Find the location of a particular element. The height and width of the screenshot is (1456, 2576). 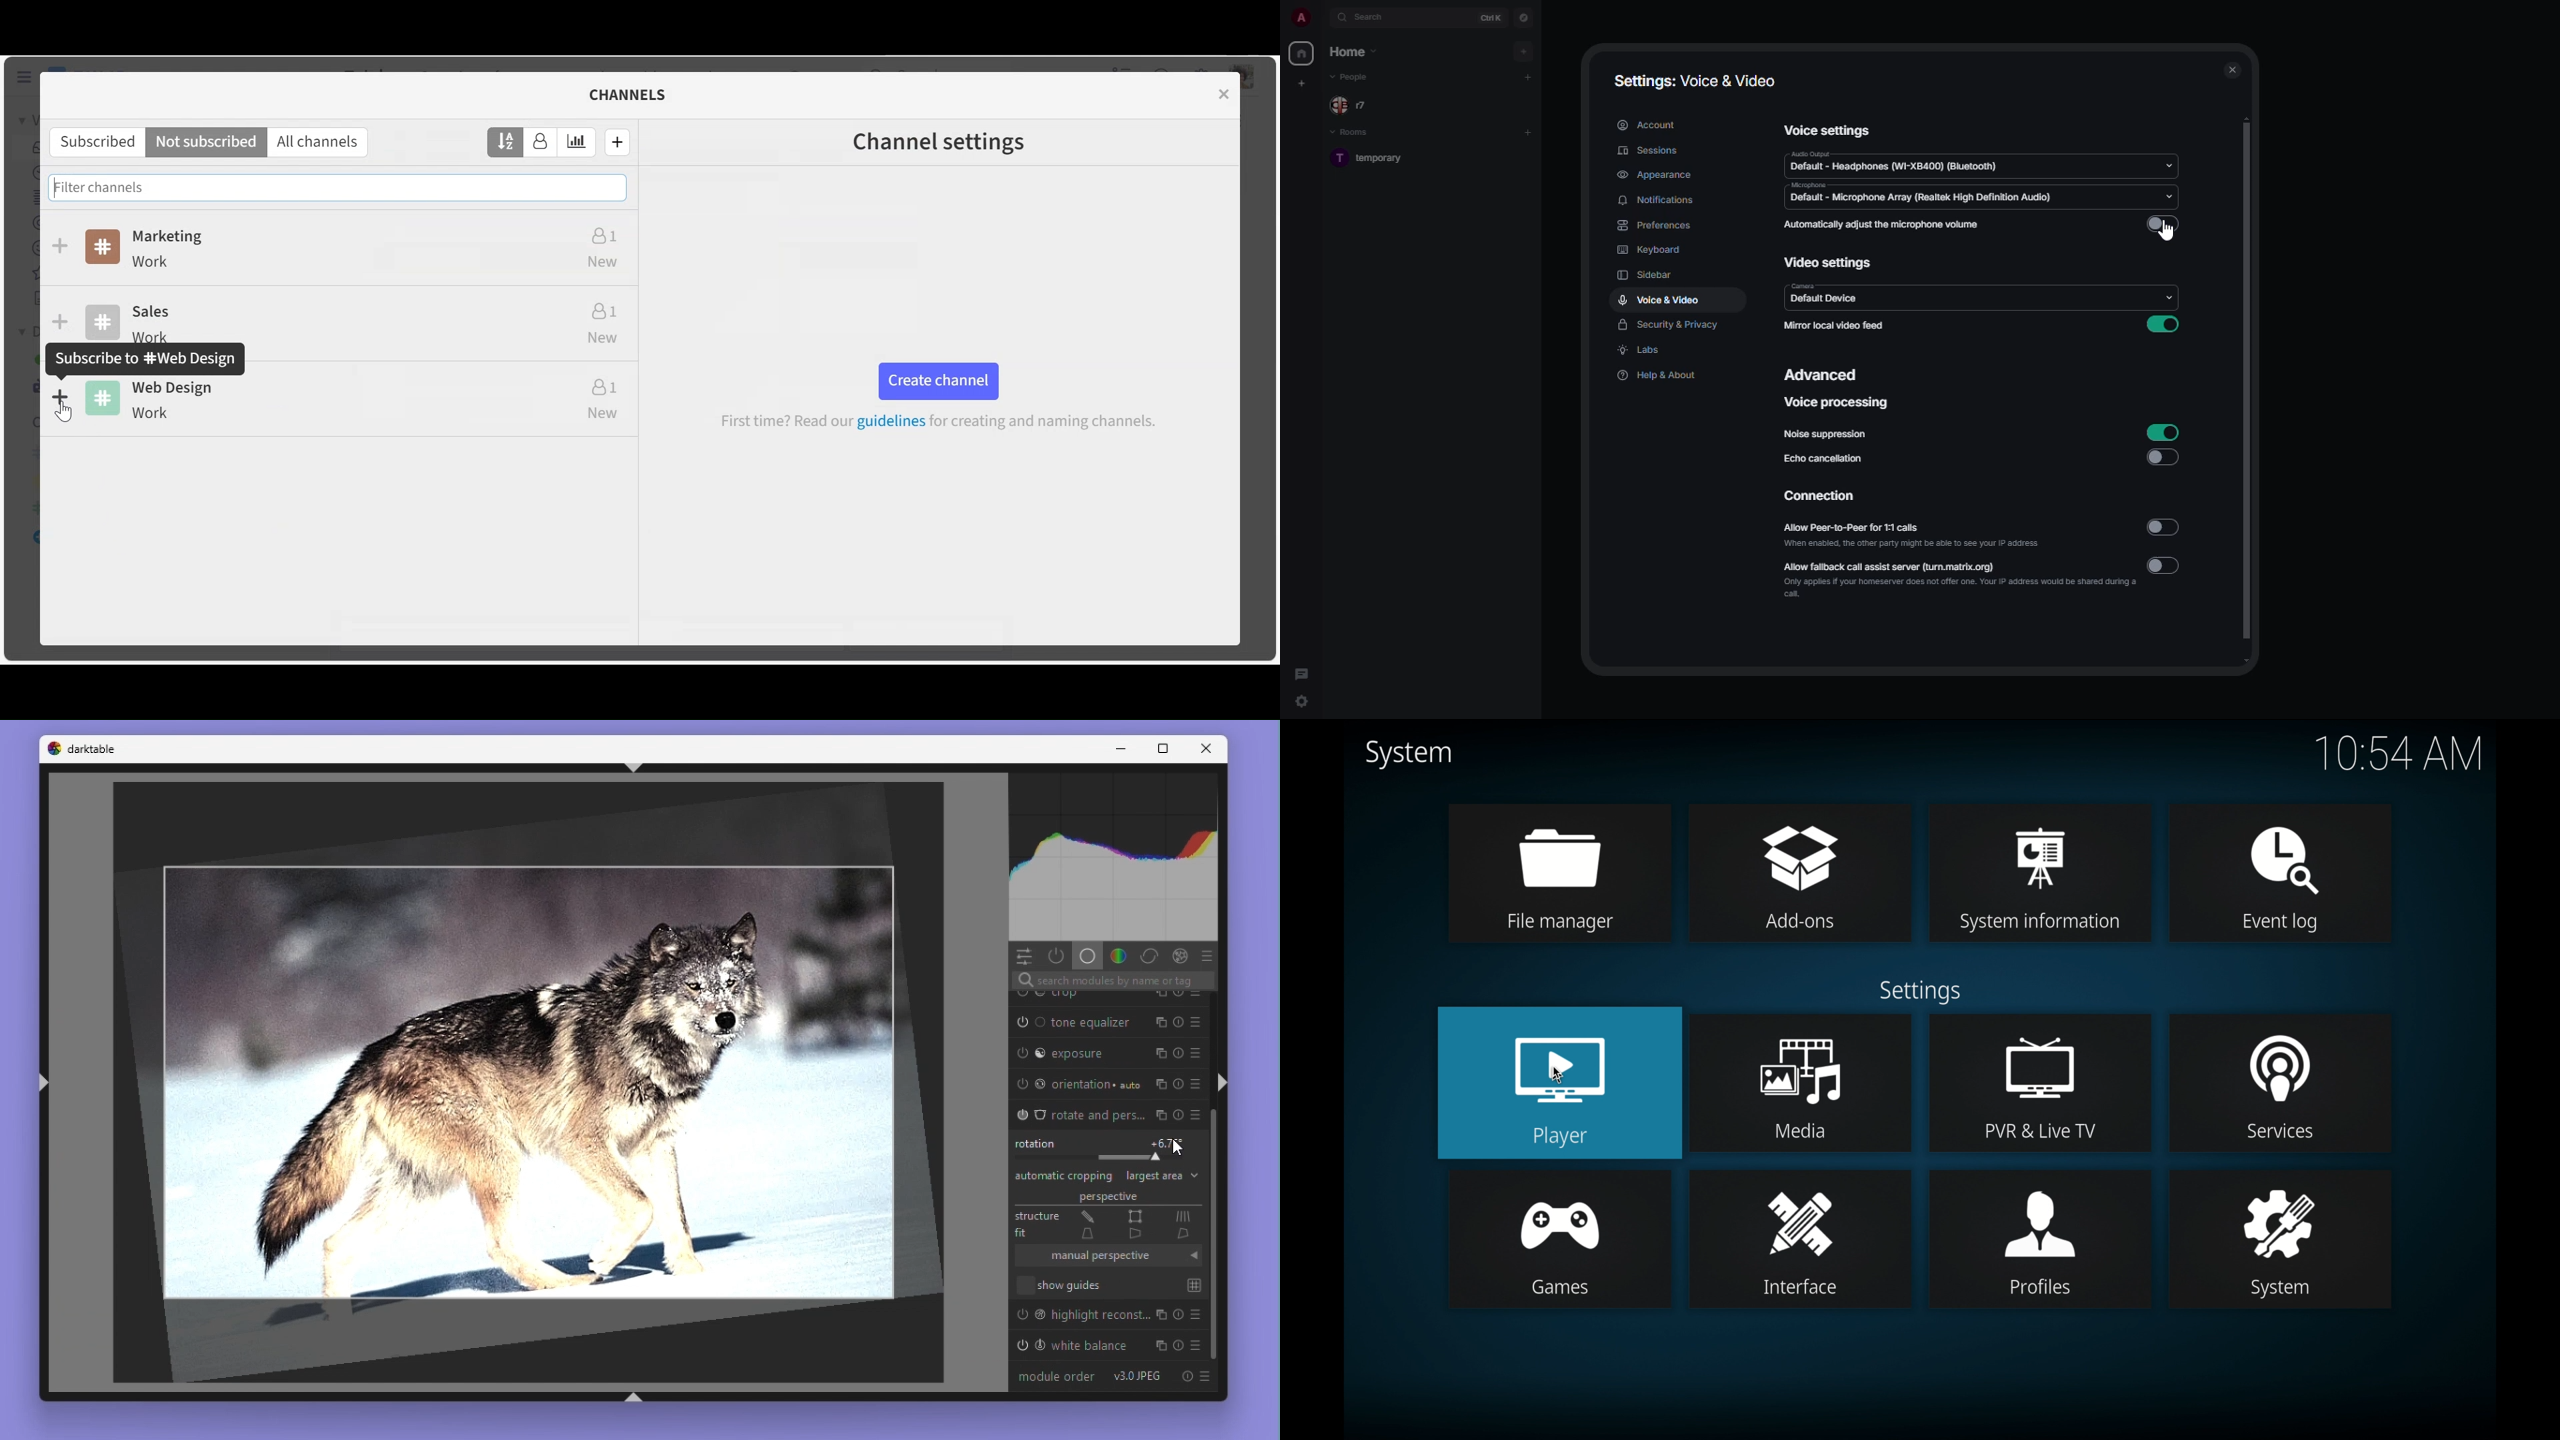

sidebar is located at coordinates (1646, 275).